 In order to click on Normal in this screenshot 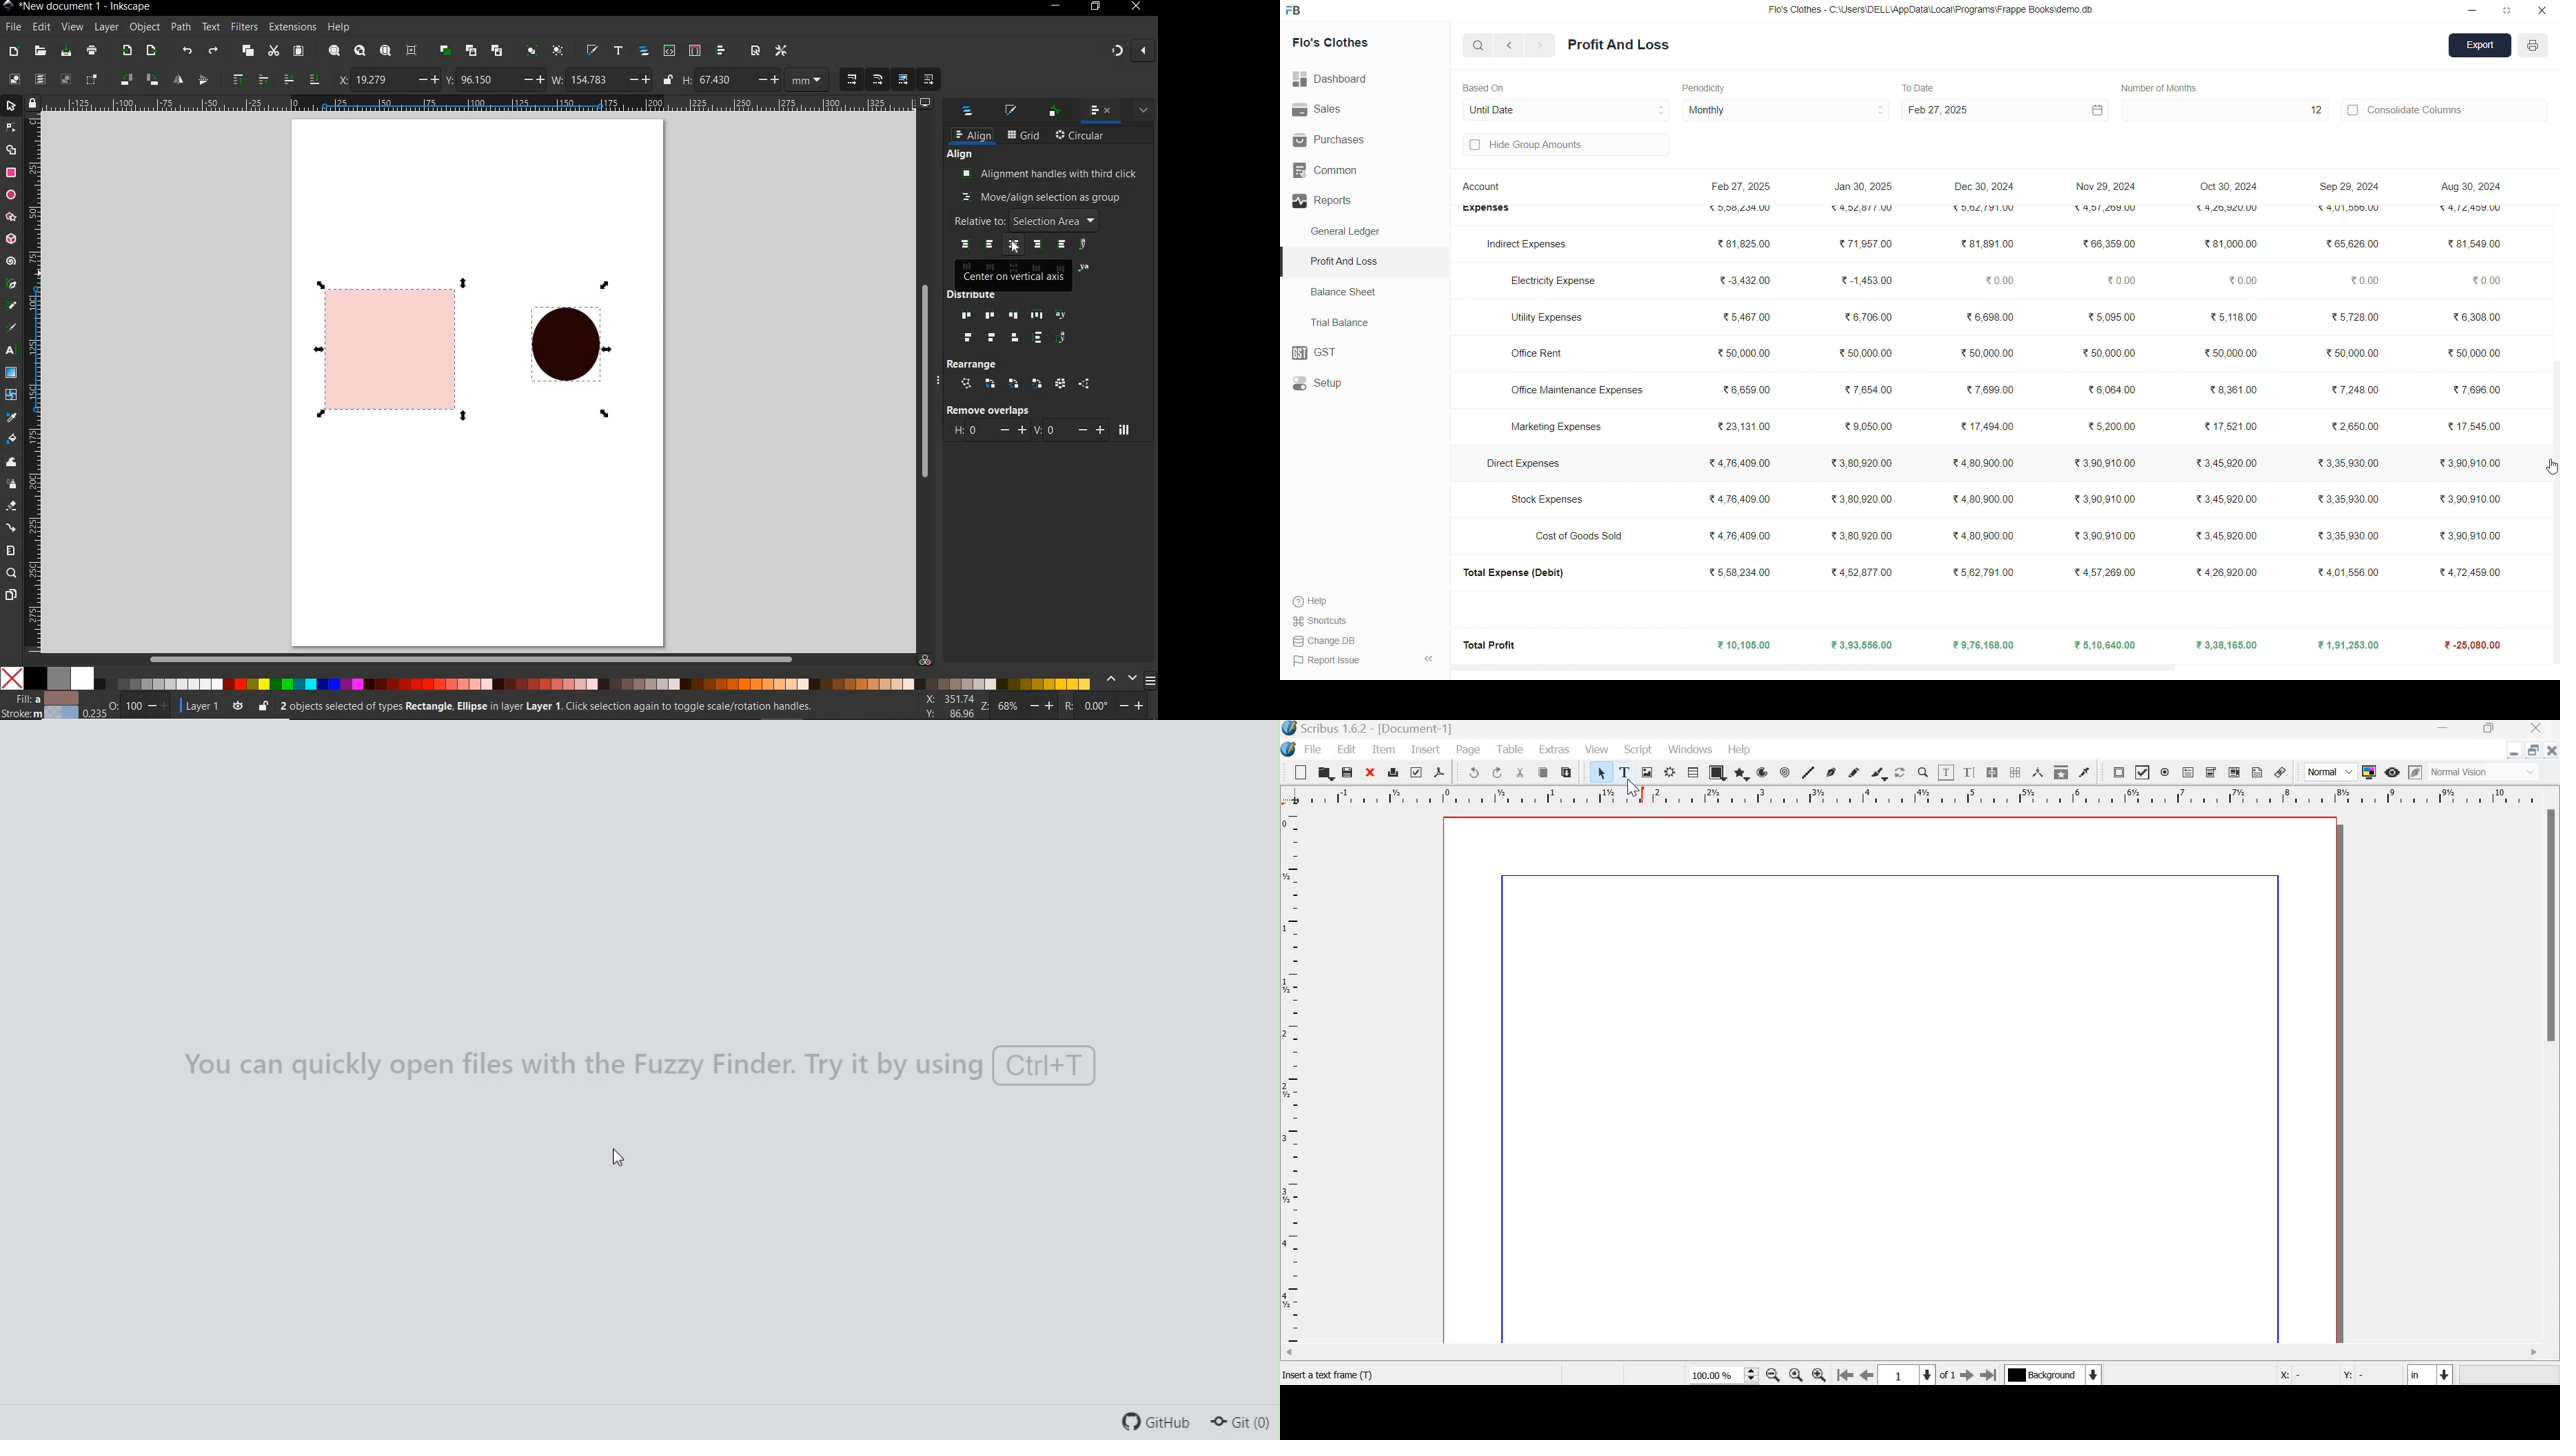, I will do `click(2331, 772)`.